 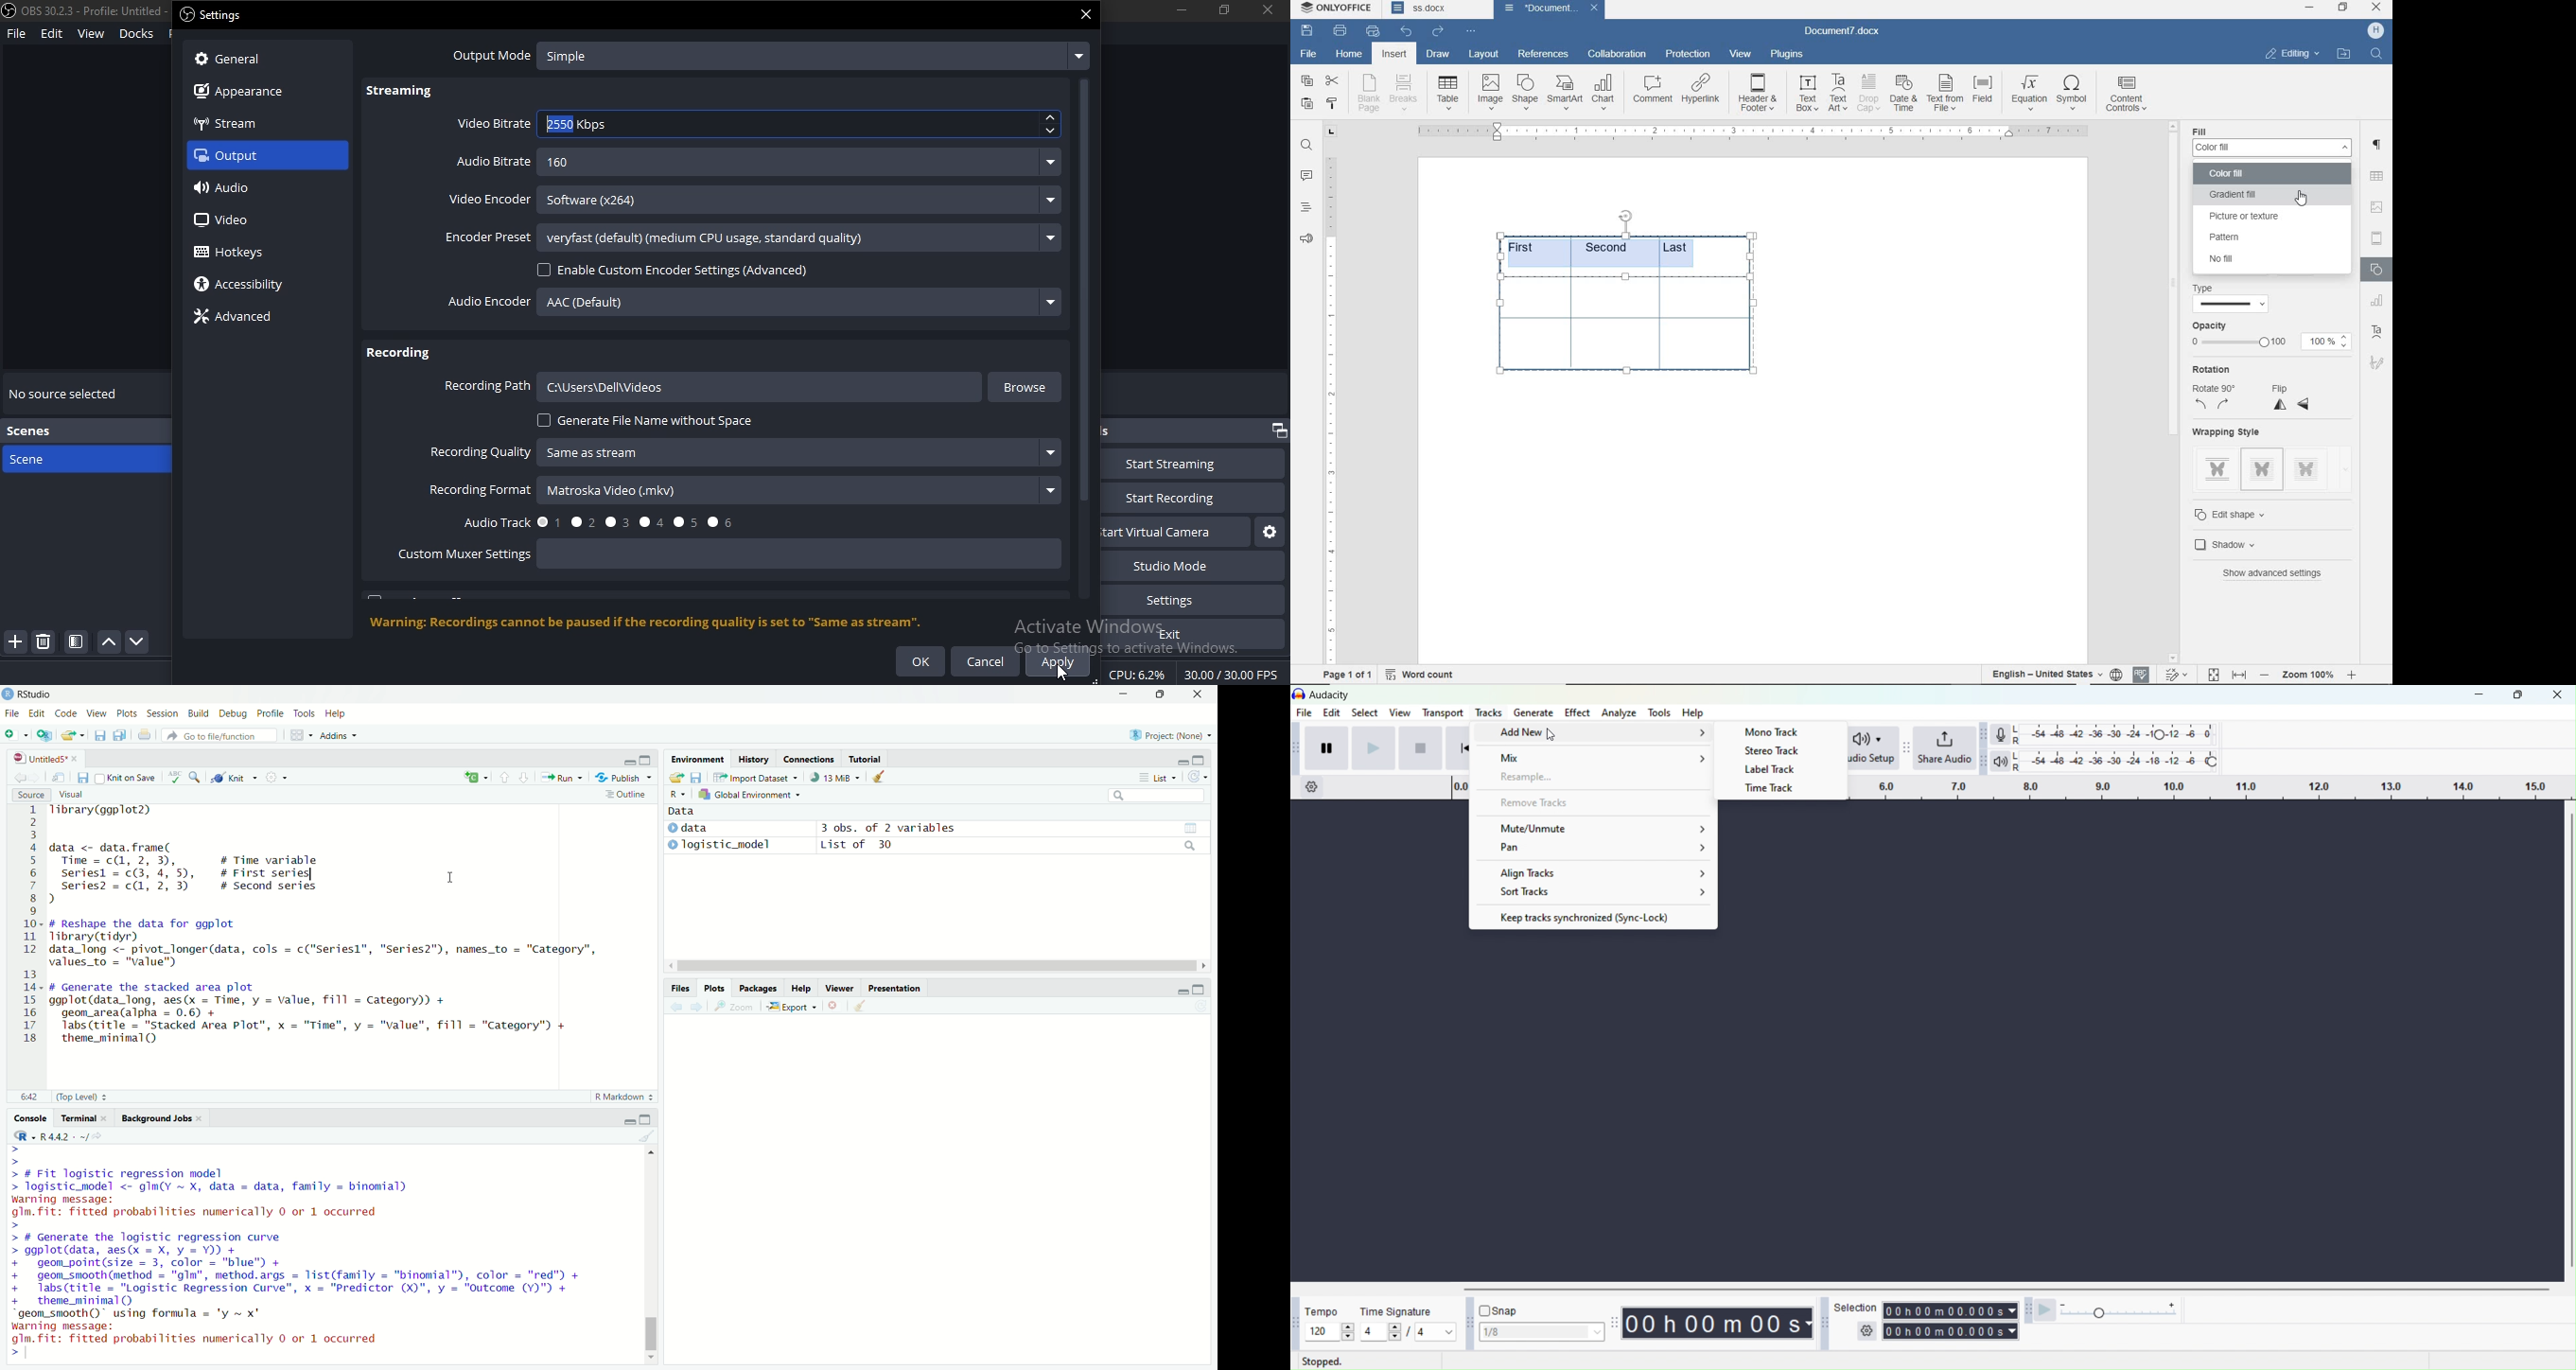 What do you see at coordinates (1350, 55) in the screenshot?
I see `home` at bounding box center [1350, 55].